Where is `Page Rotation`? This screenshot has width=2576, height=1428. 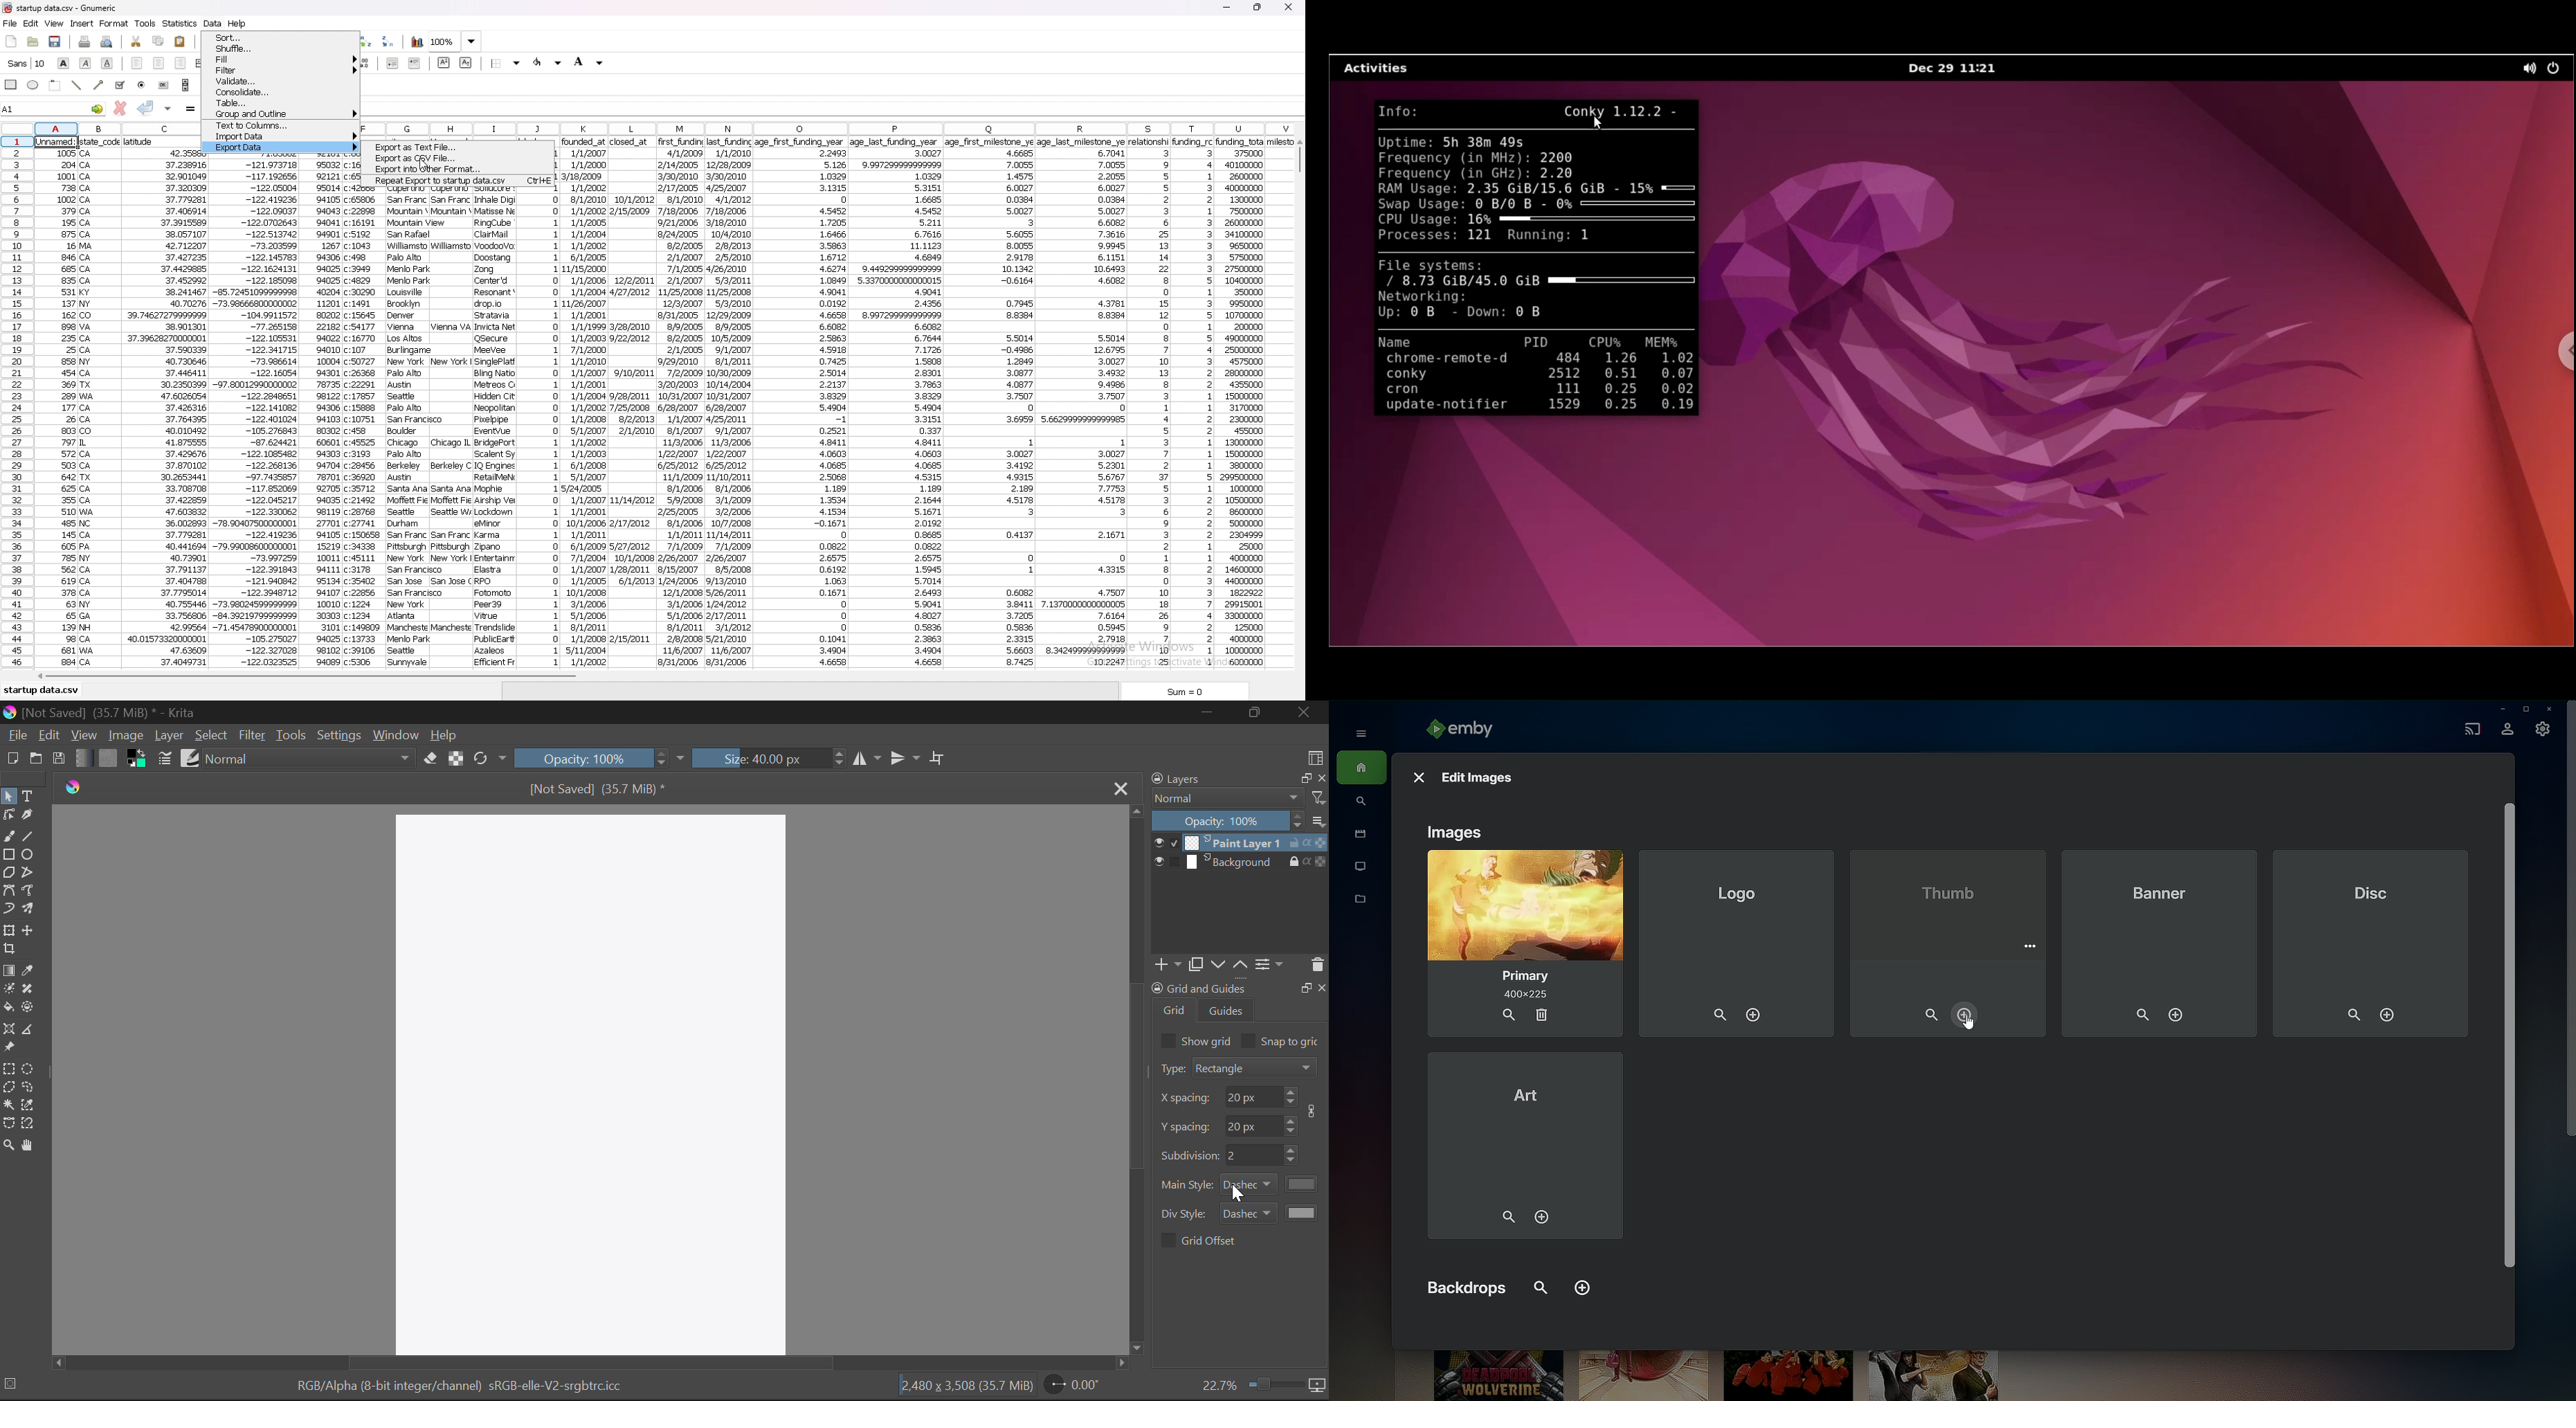
Page Rotation is located at coordinates (1075, 1385).